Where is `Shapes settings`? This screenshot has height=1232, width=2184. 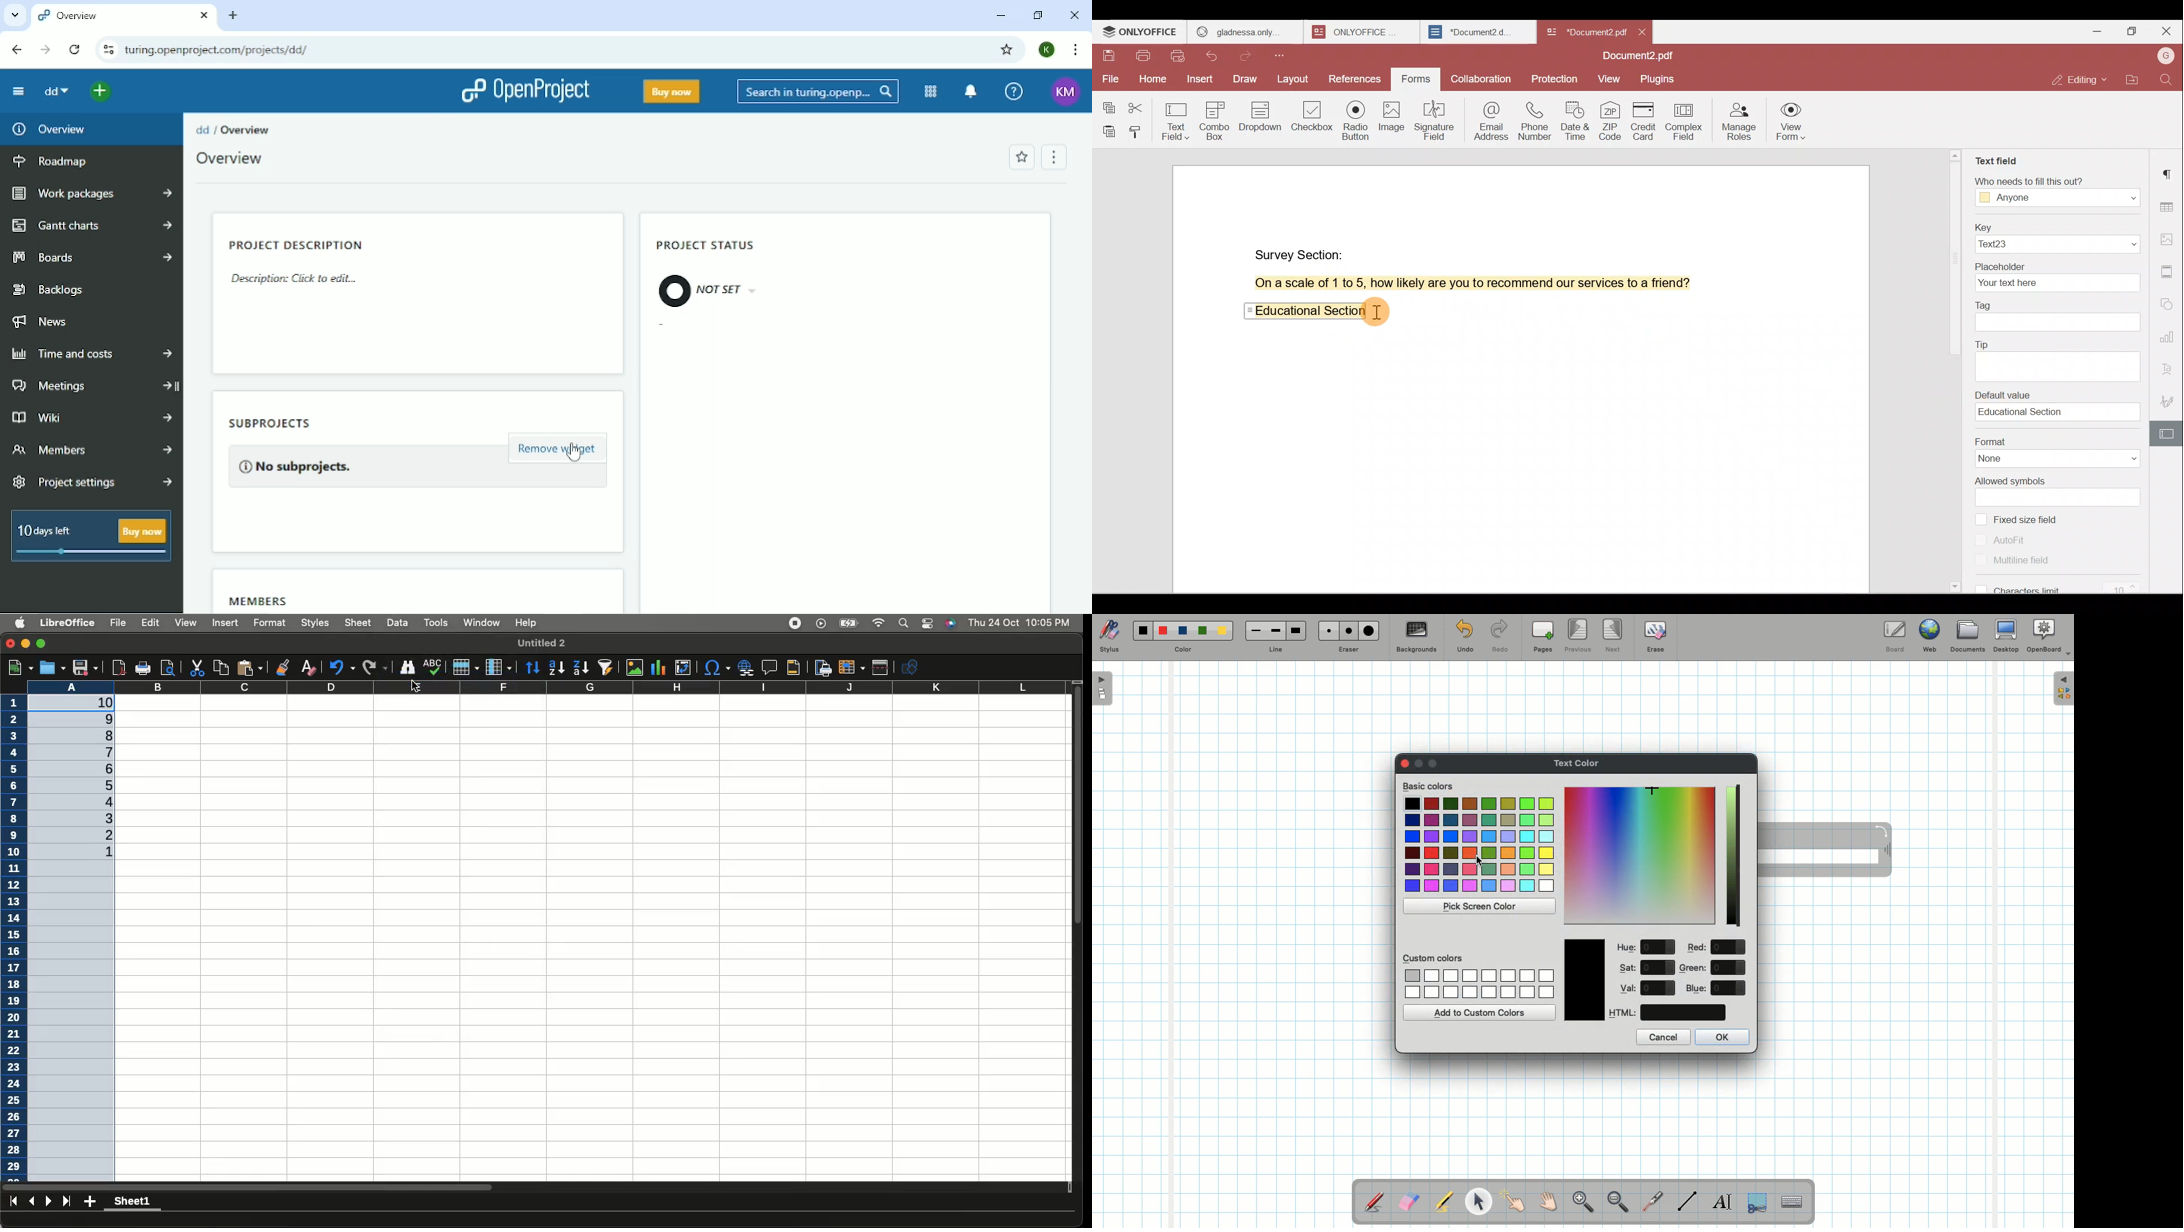
Shapes settings is located at coordinates (2169, 301).